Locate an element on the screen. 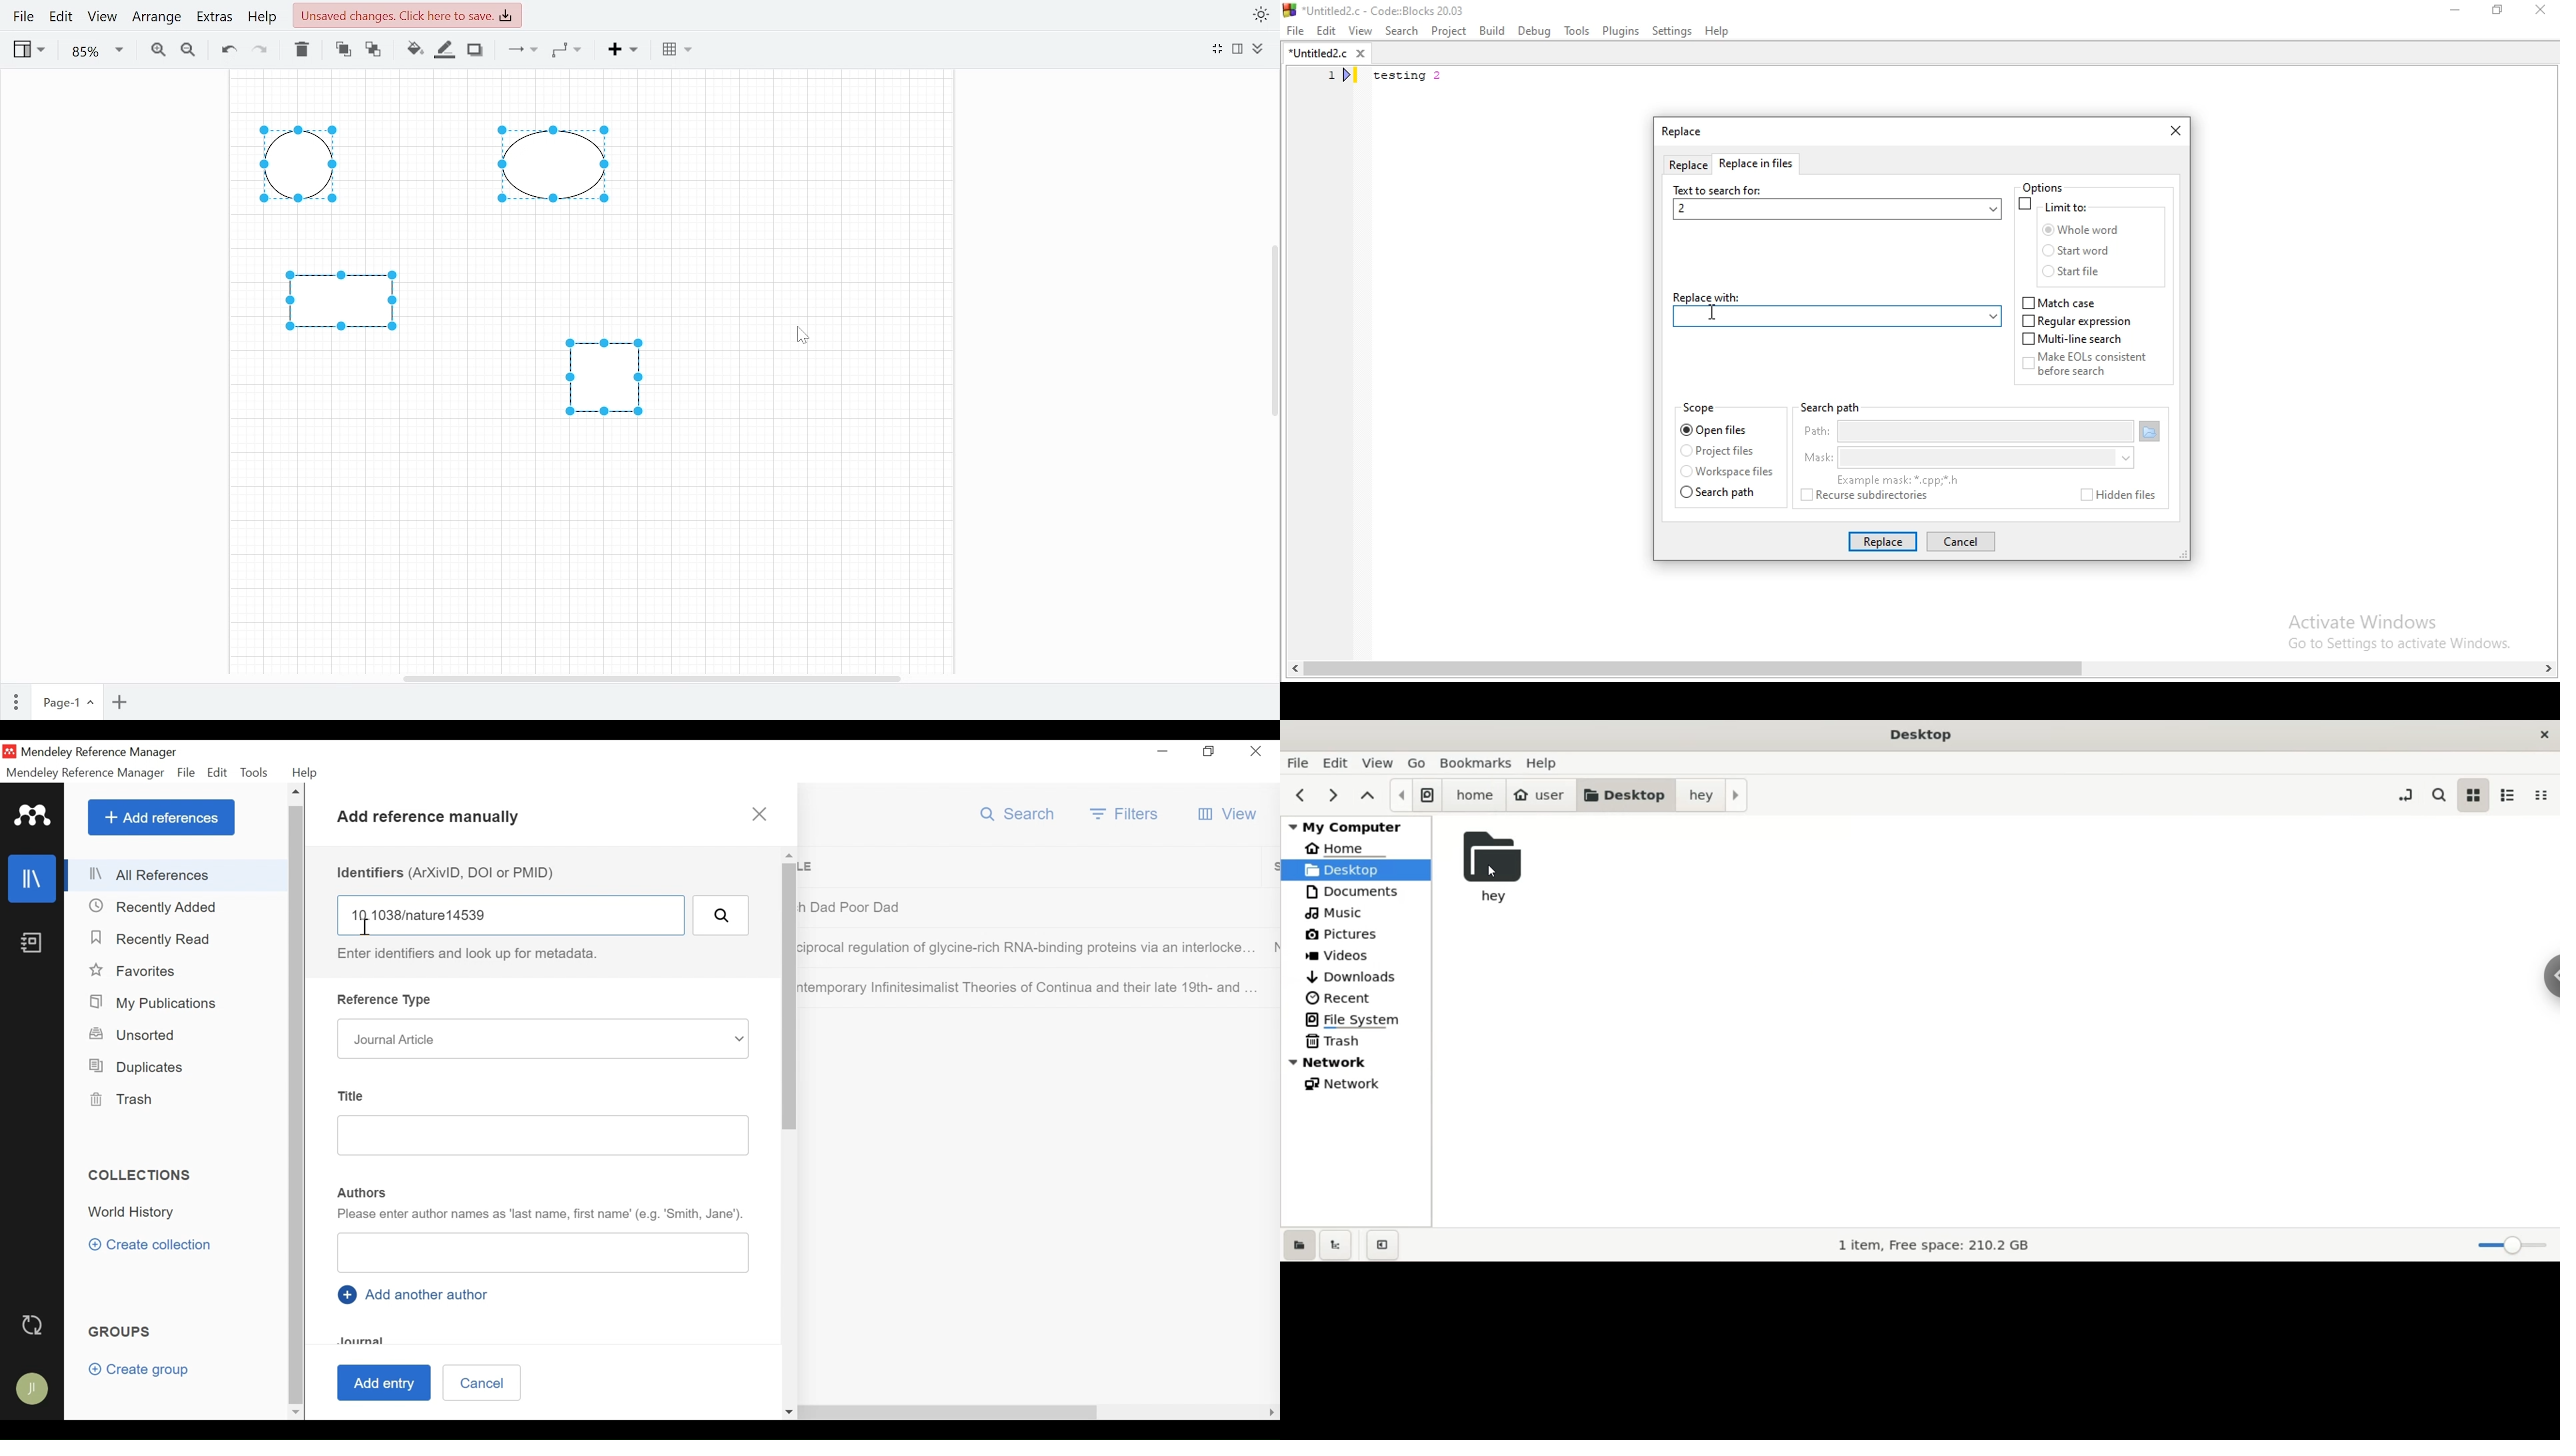 Image resolution: width=2576 pixels, height=1456 pixels. Identifiers (DOI ArXivID or PMID) Field is located at coordinates (510, 915).